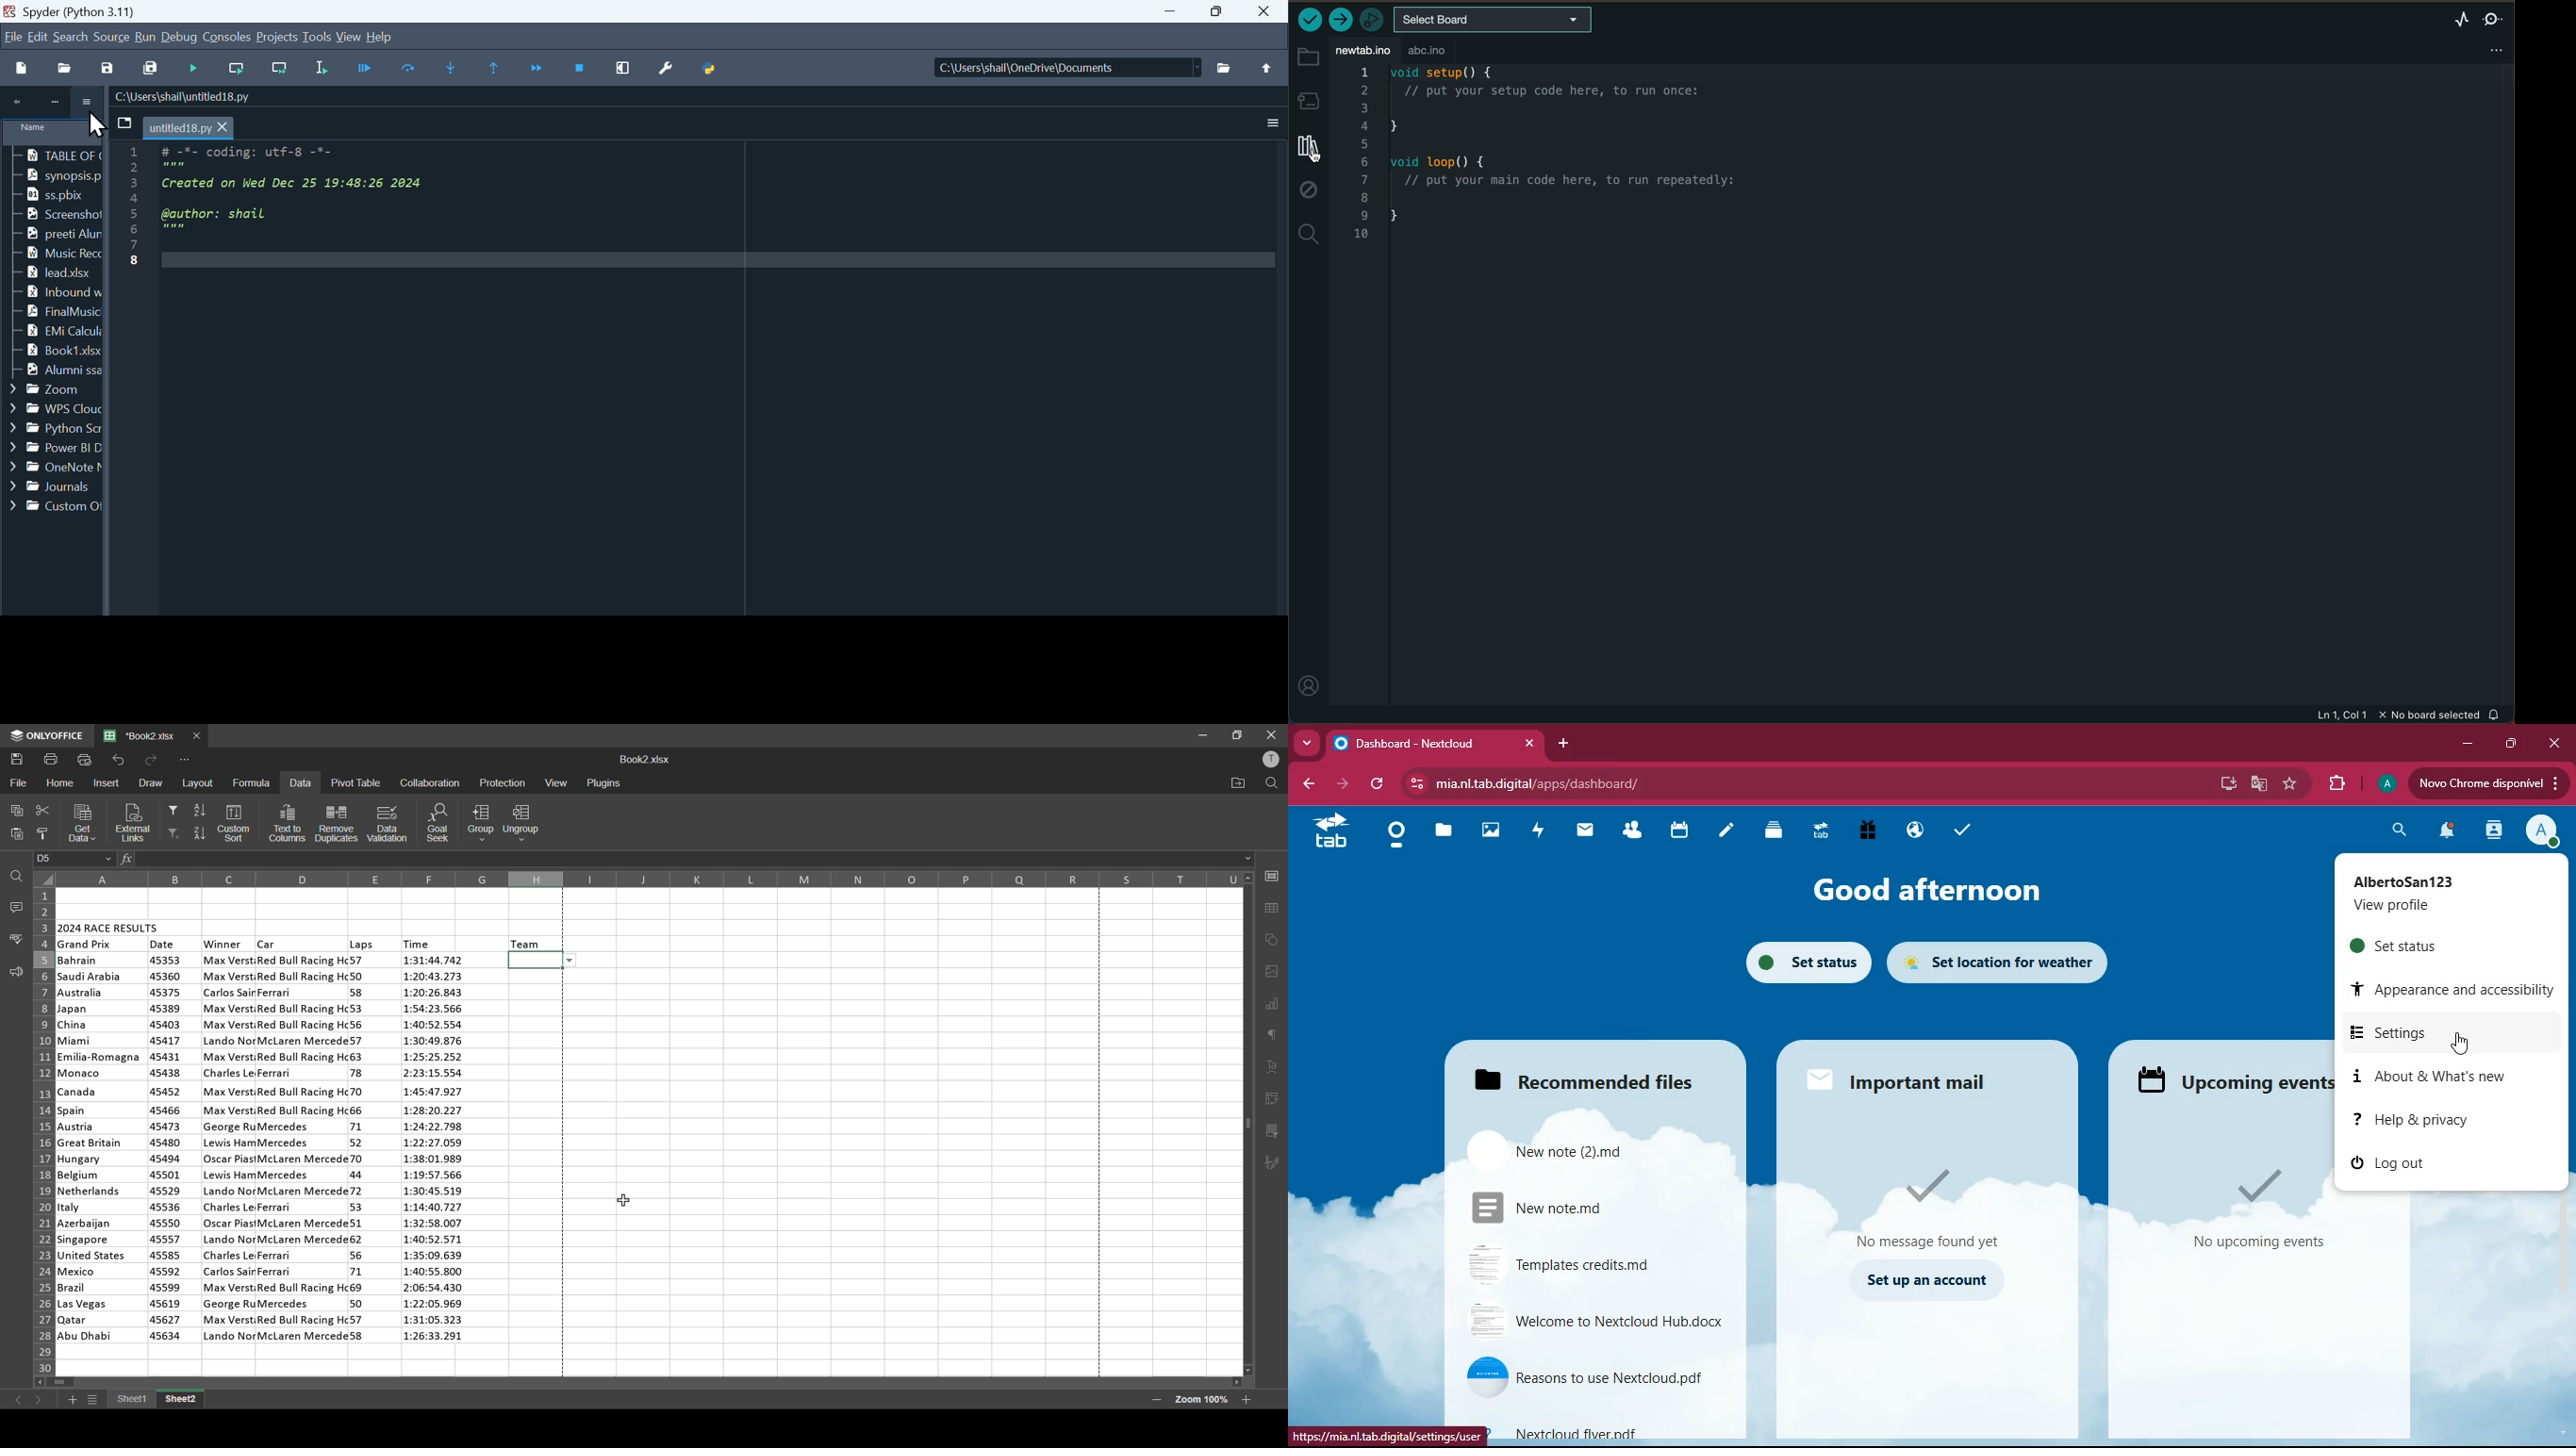  Describe the element at coordinates (1174, 12) in the screenshot. I see `minimise` at that location.